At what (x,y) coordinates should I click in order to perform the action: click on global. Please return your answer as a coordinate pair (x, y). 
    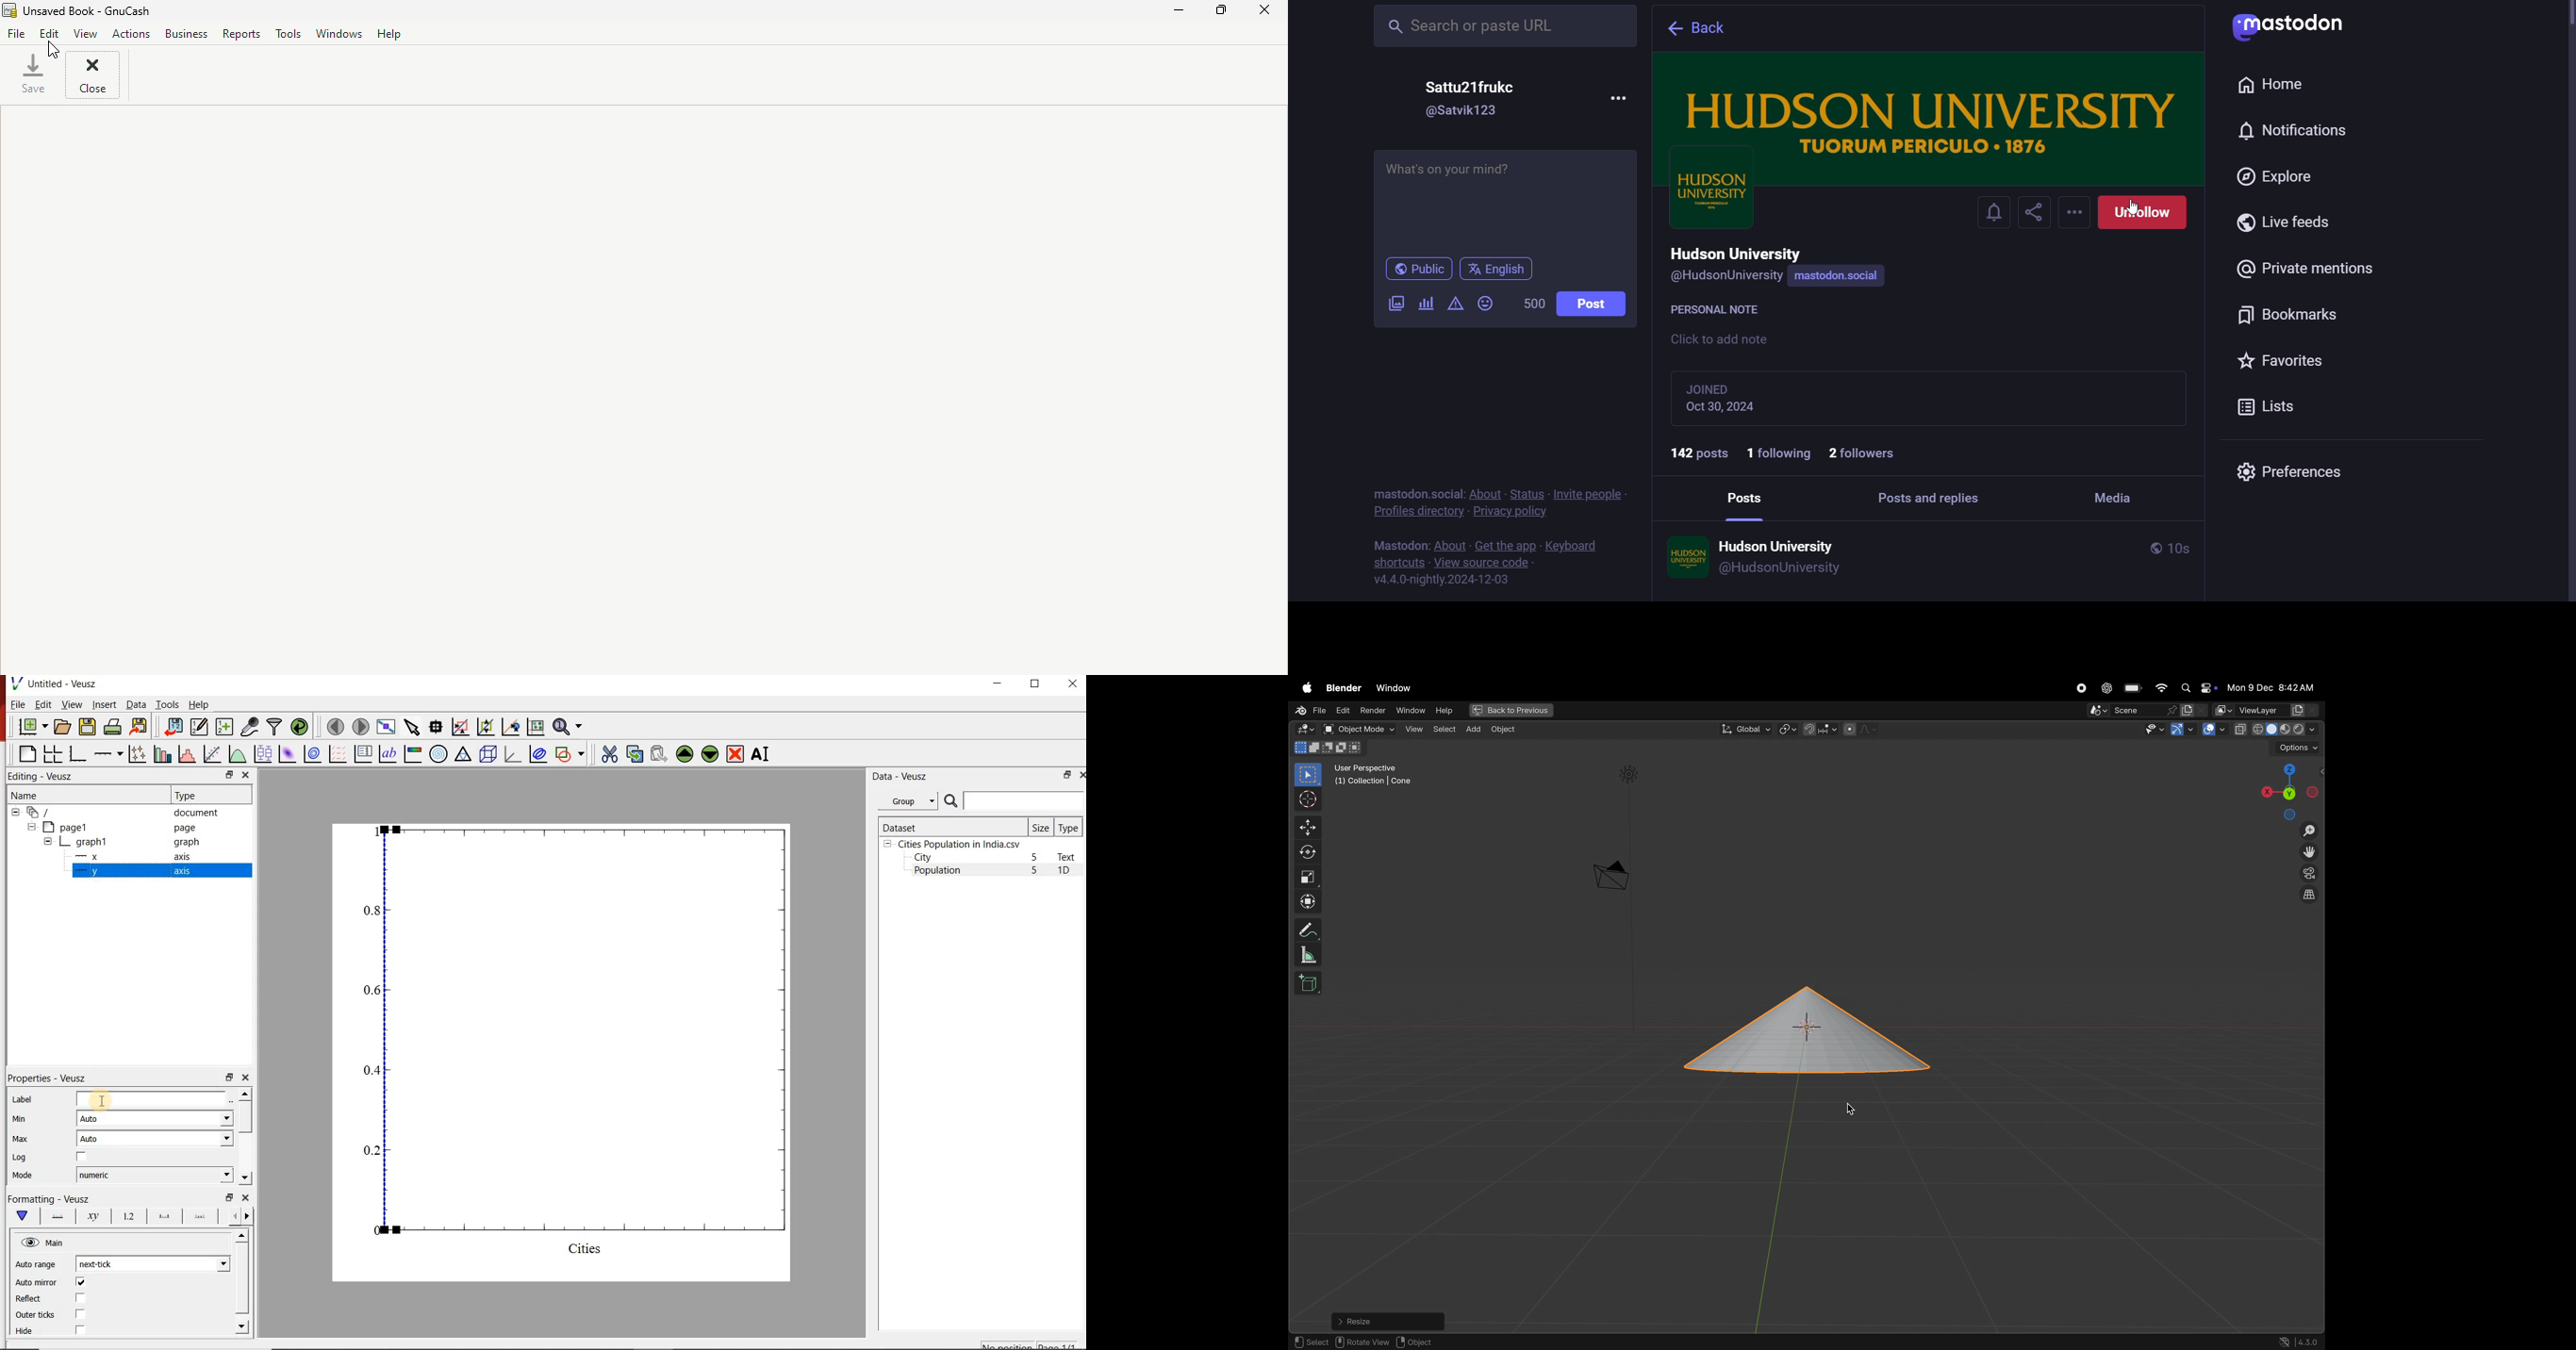
    Looking at the image, I should click on (1746, 729).